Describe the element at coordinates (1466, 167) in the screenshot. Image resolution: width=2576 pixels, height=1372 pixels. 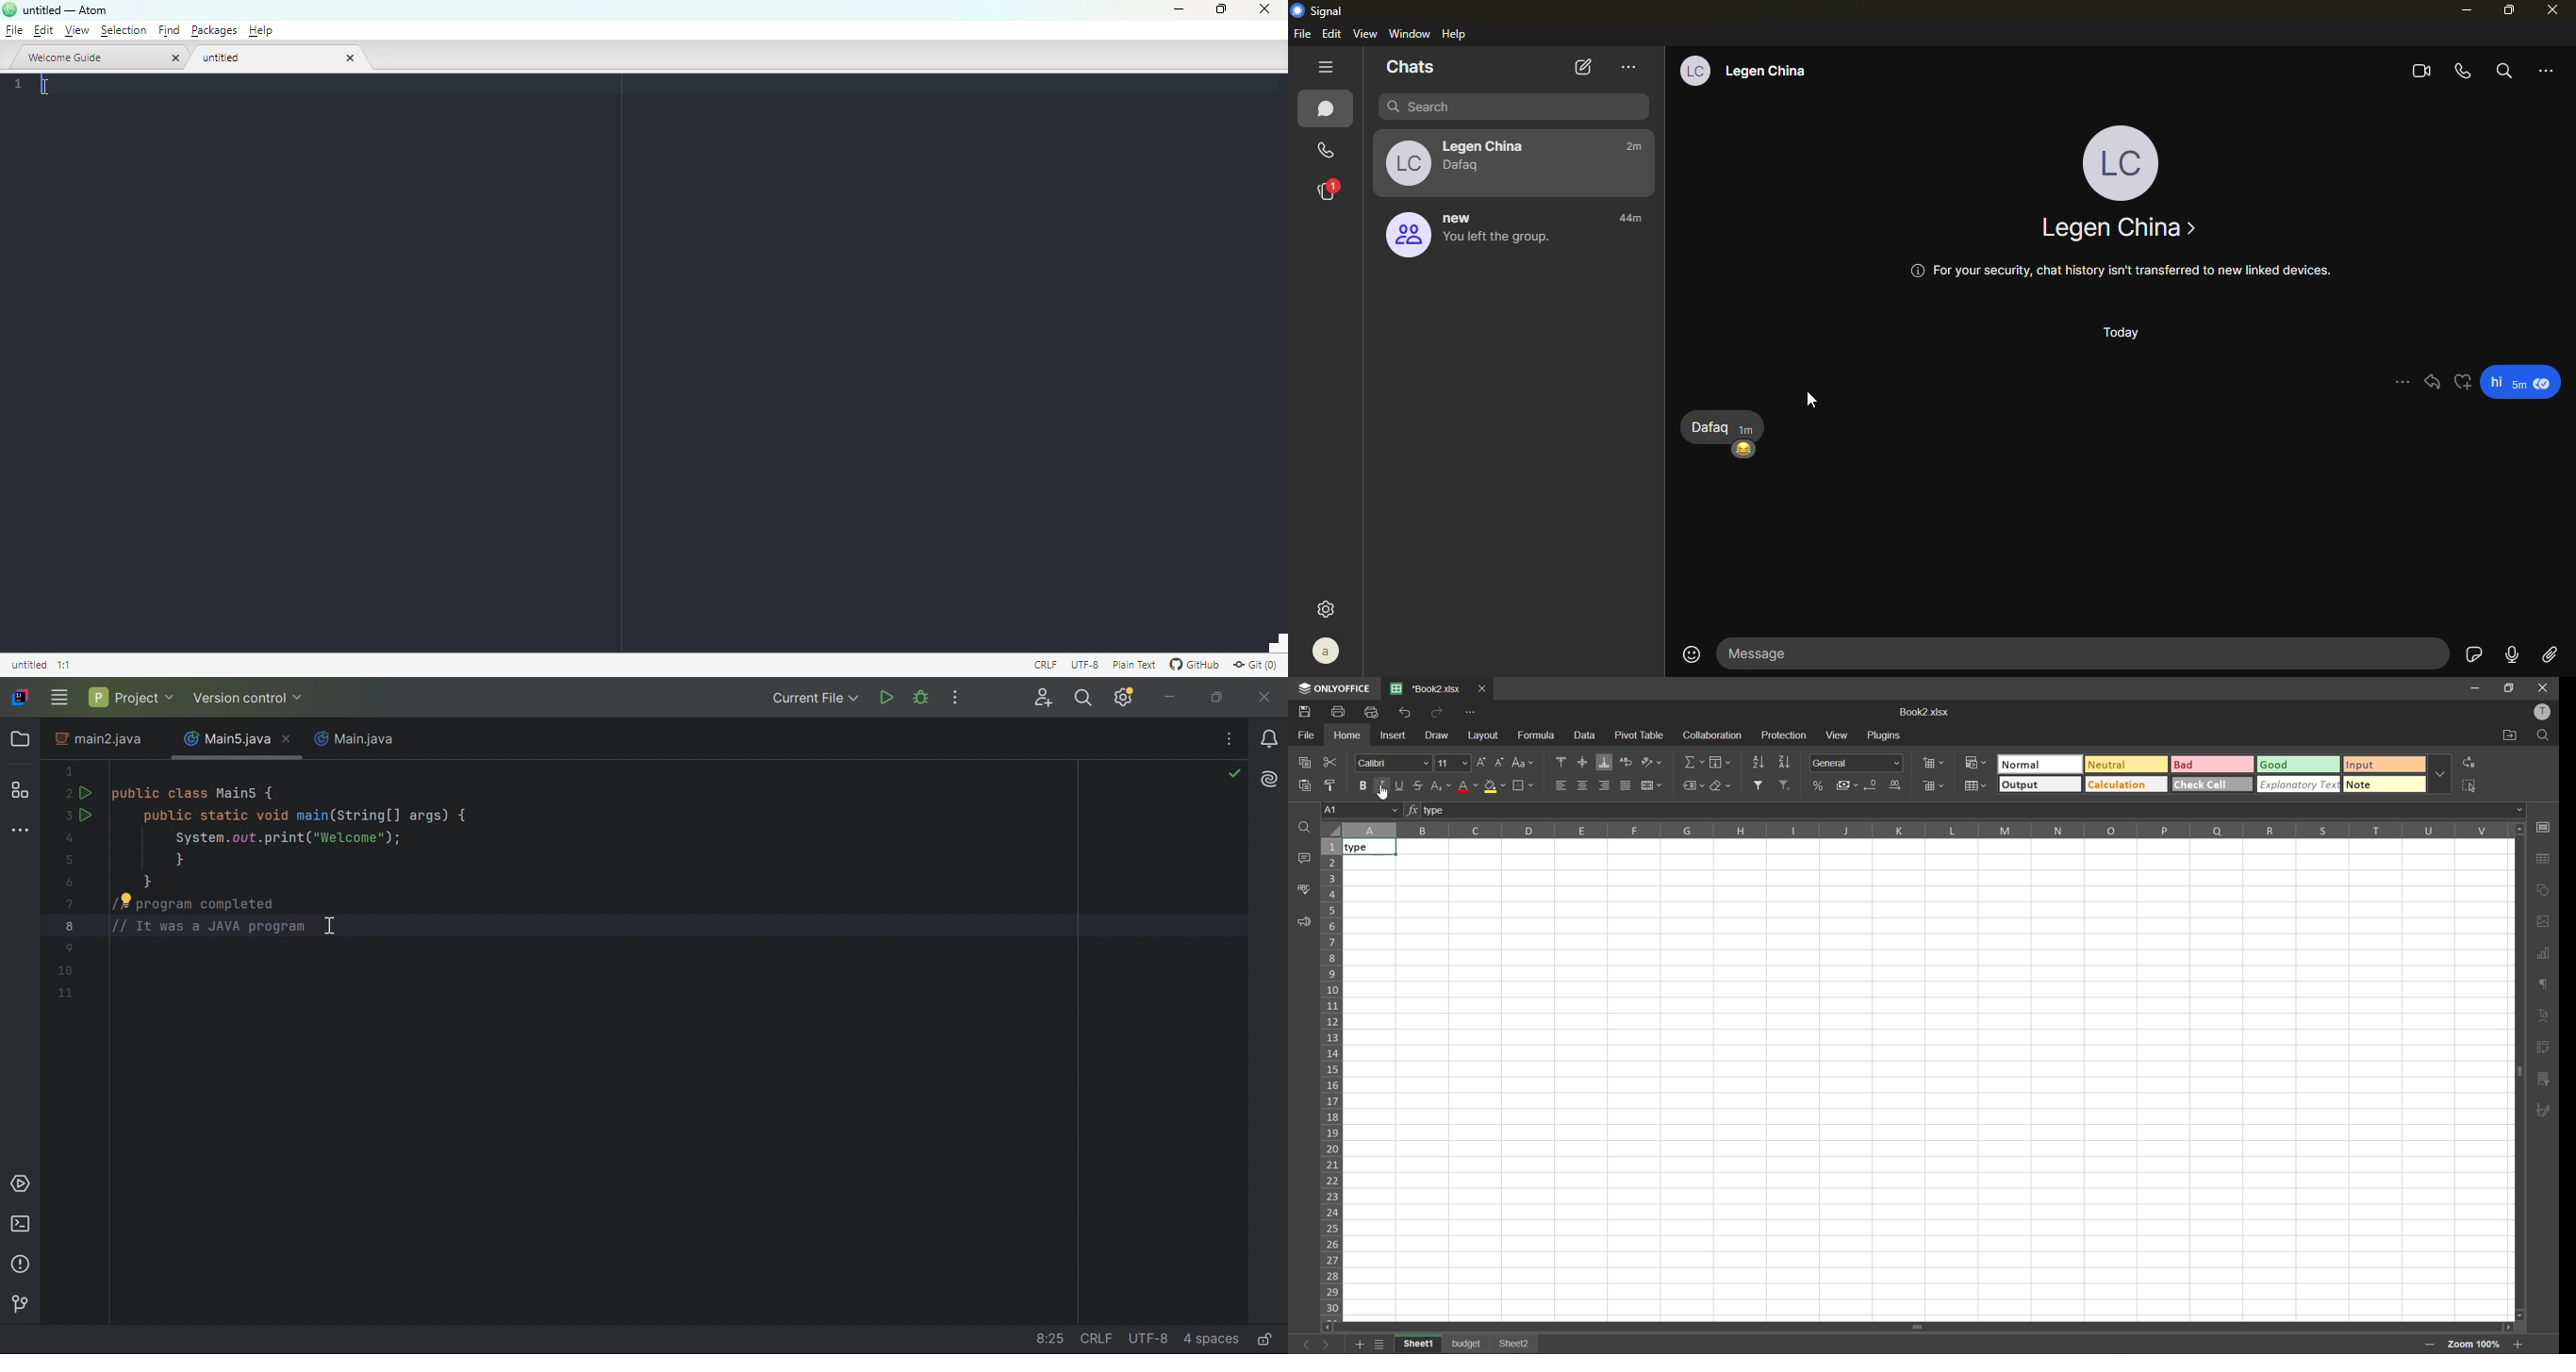
I see `dafaq` at that location.